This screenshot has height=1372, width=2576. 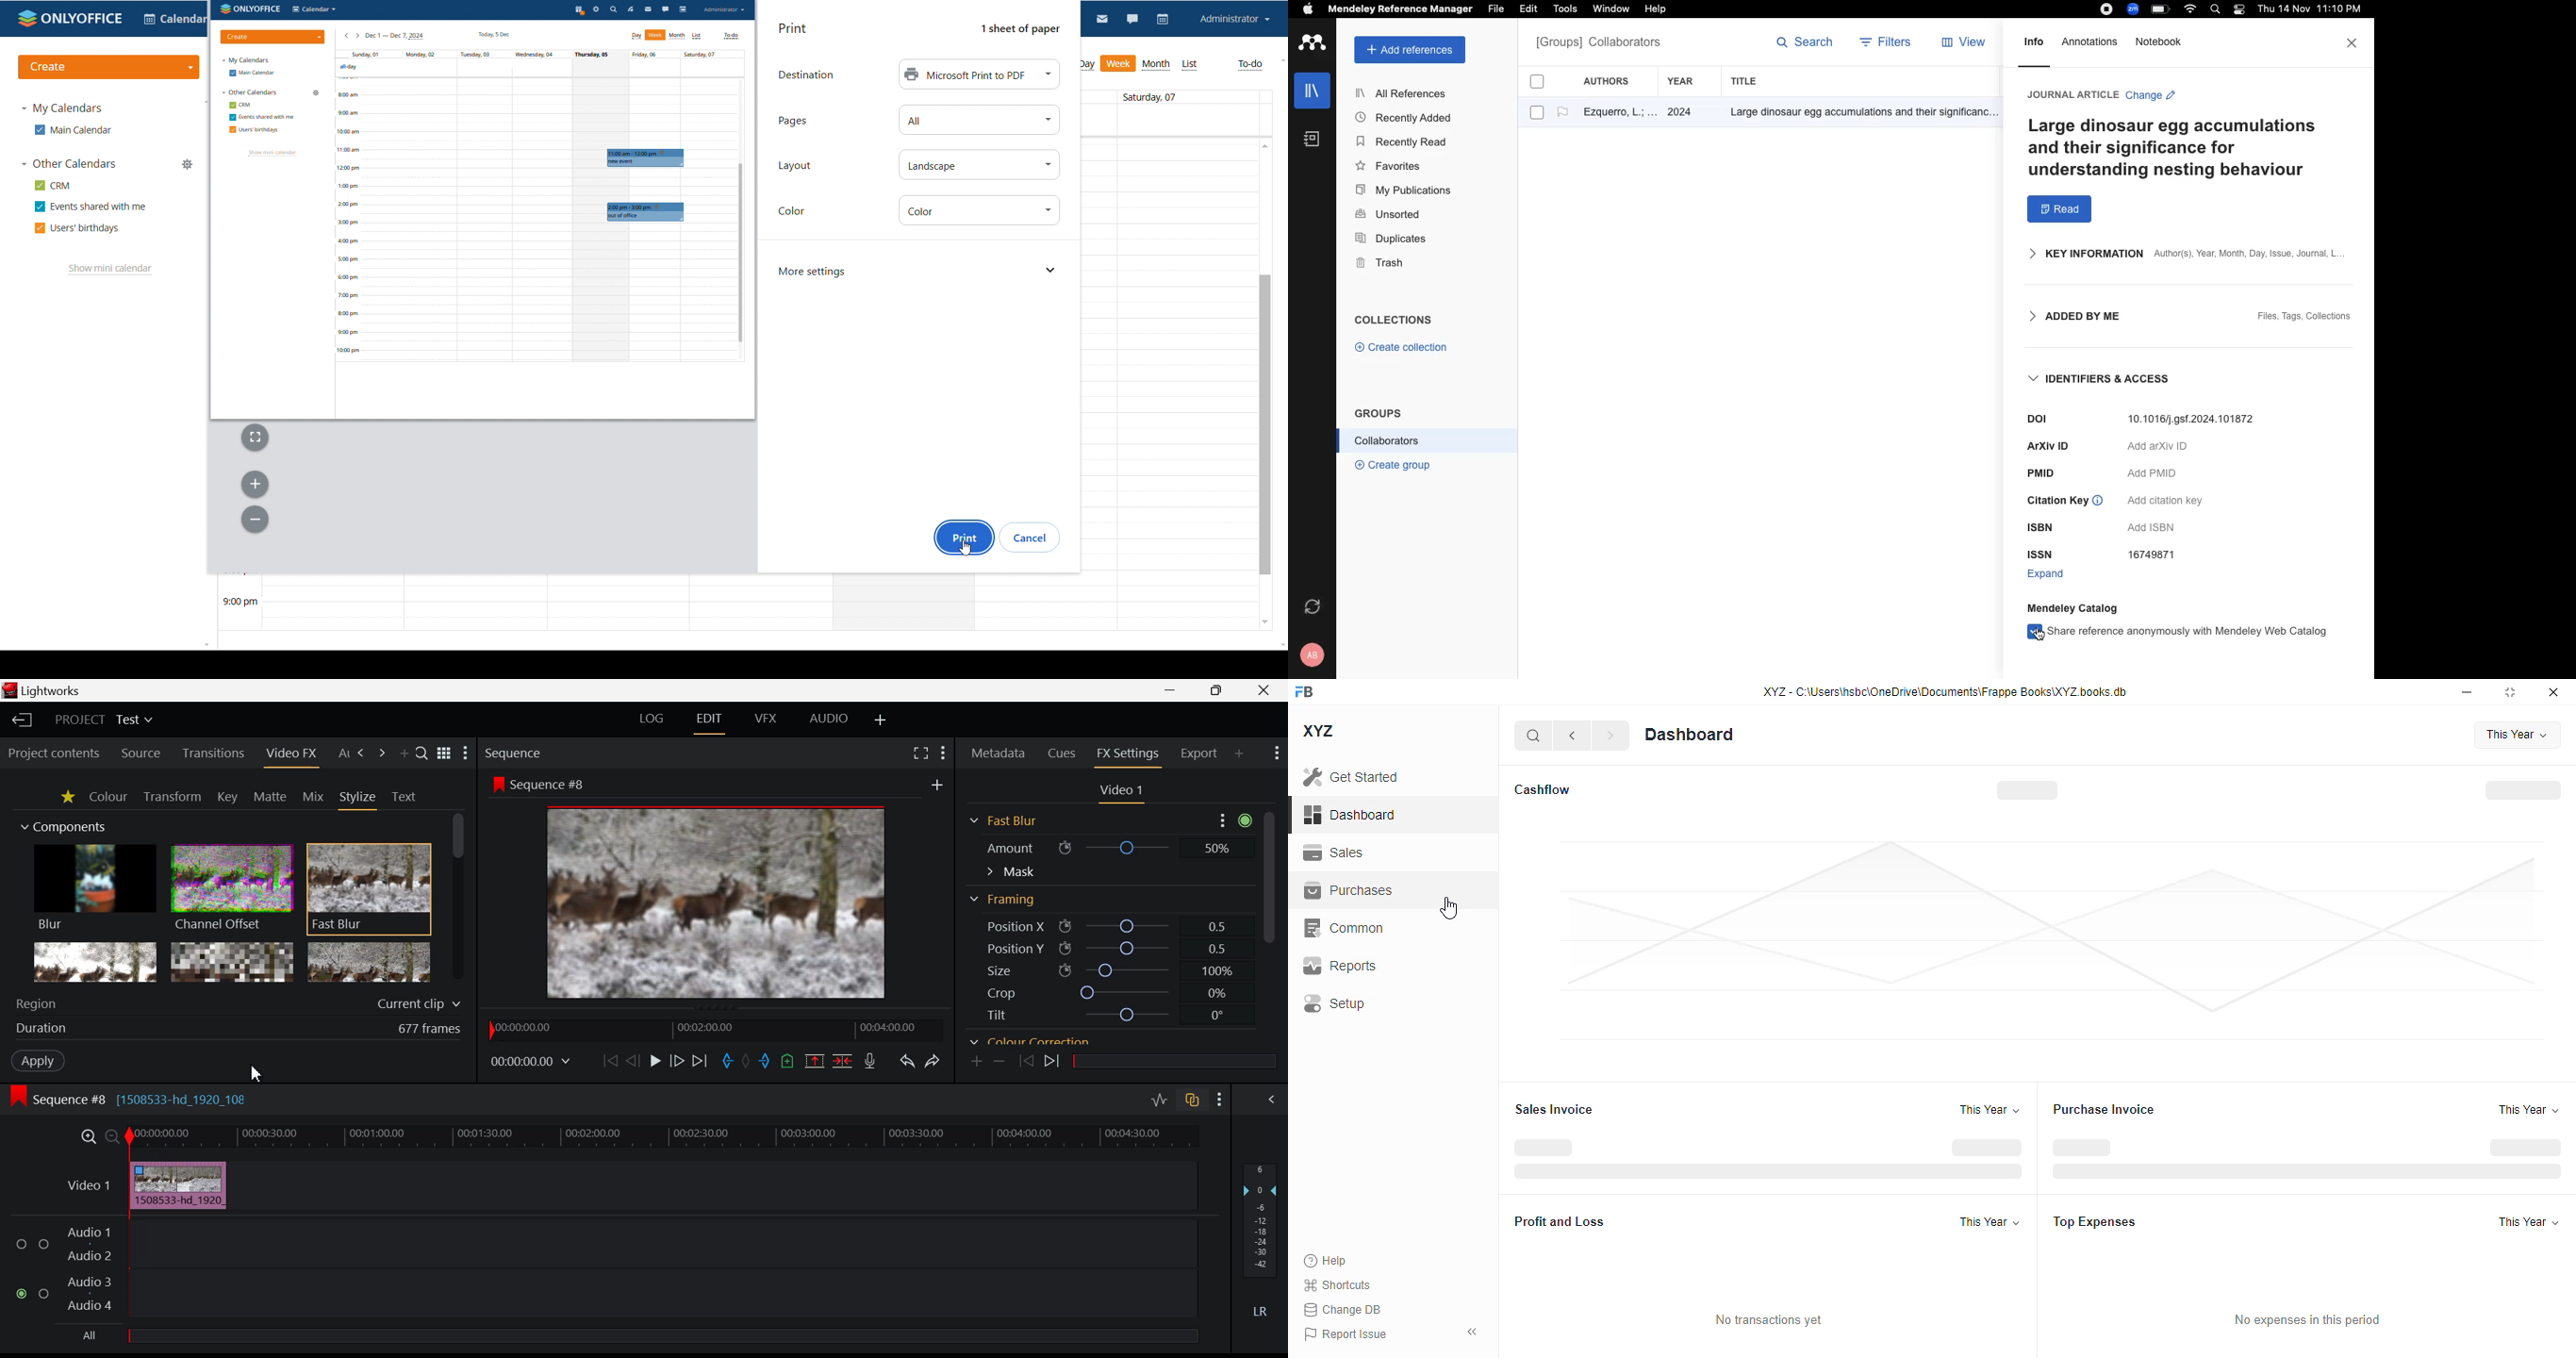 I want to click on cancel, so click(x=1029, y=537).